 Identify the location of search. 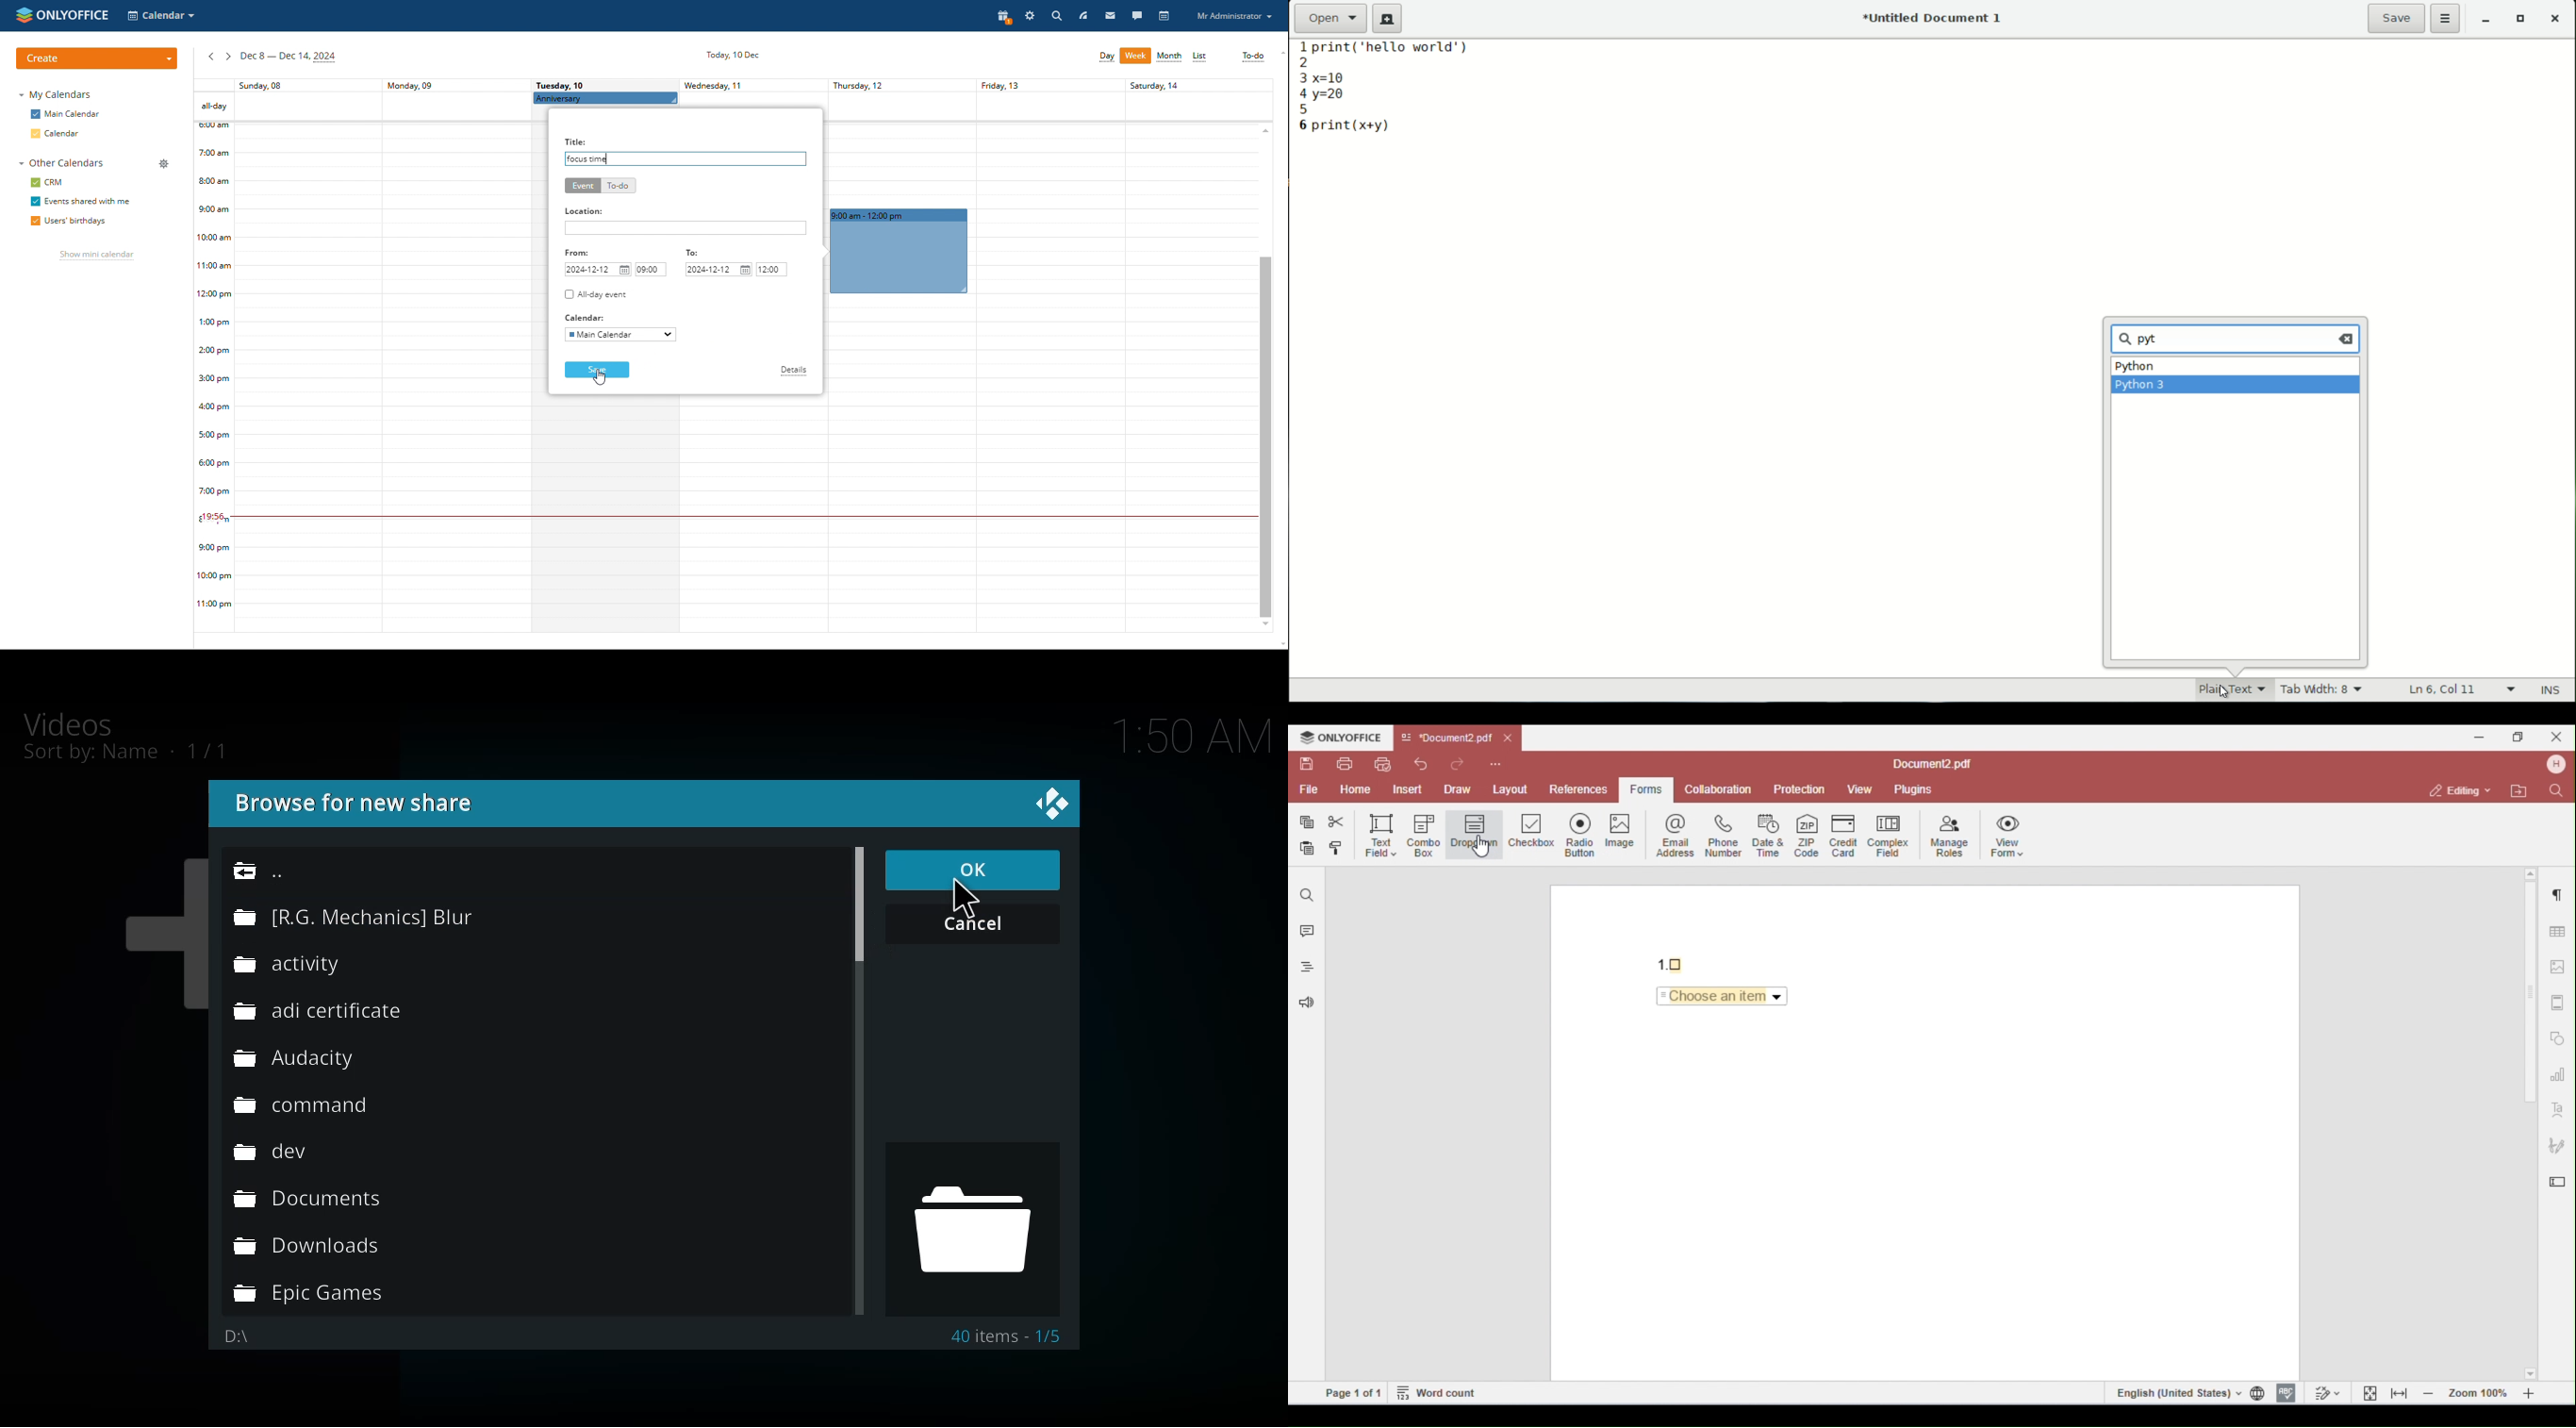
(1055, 15).